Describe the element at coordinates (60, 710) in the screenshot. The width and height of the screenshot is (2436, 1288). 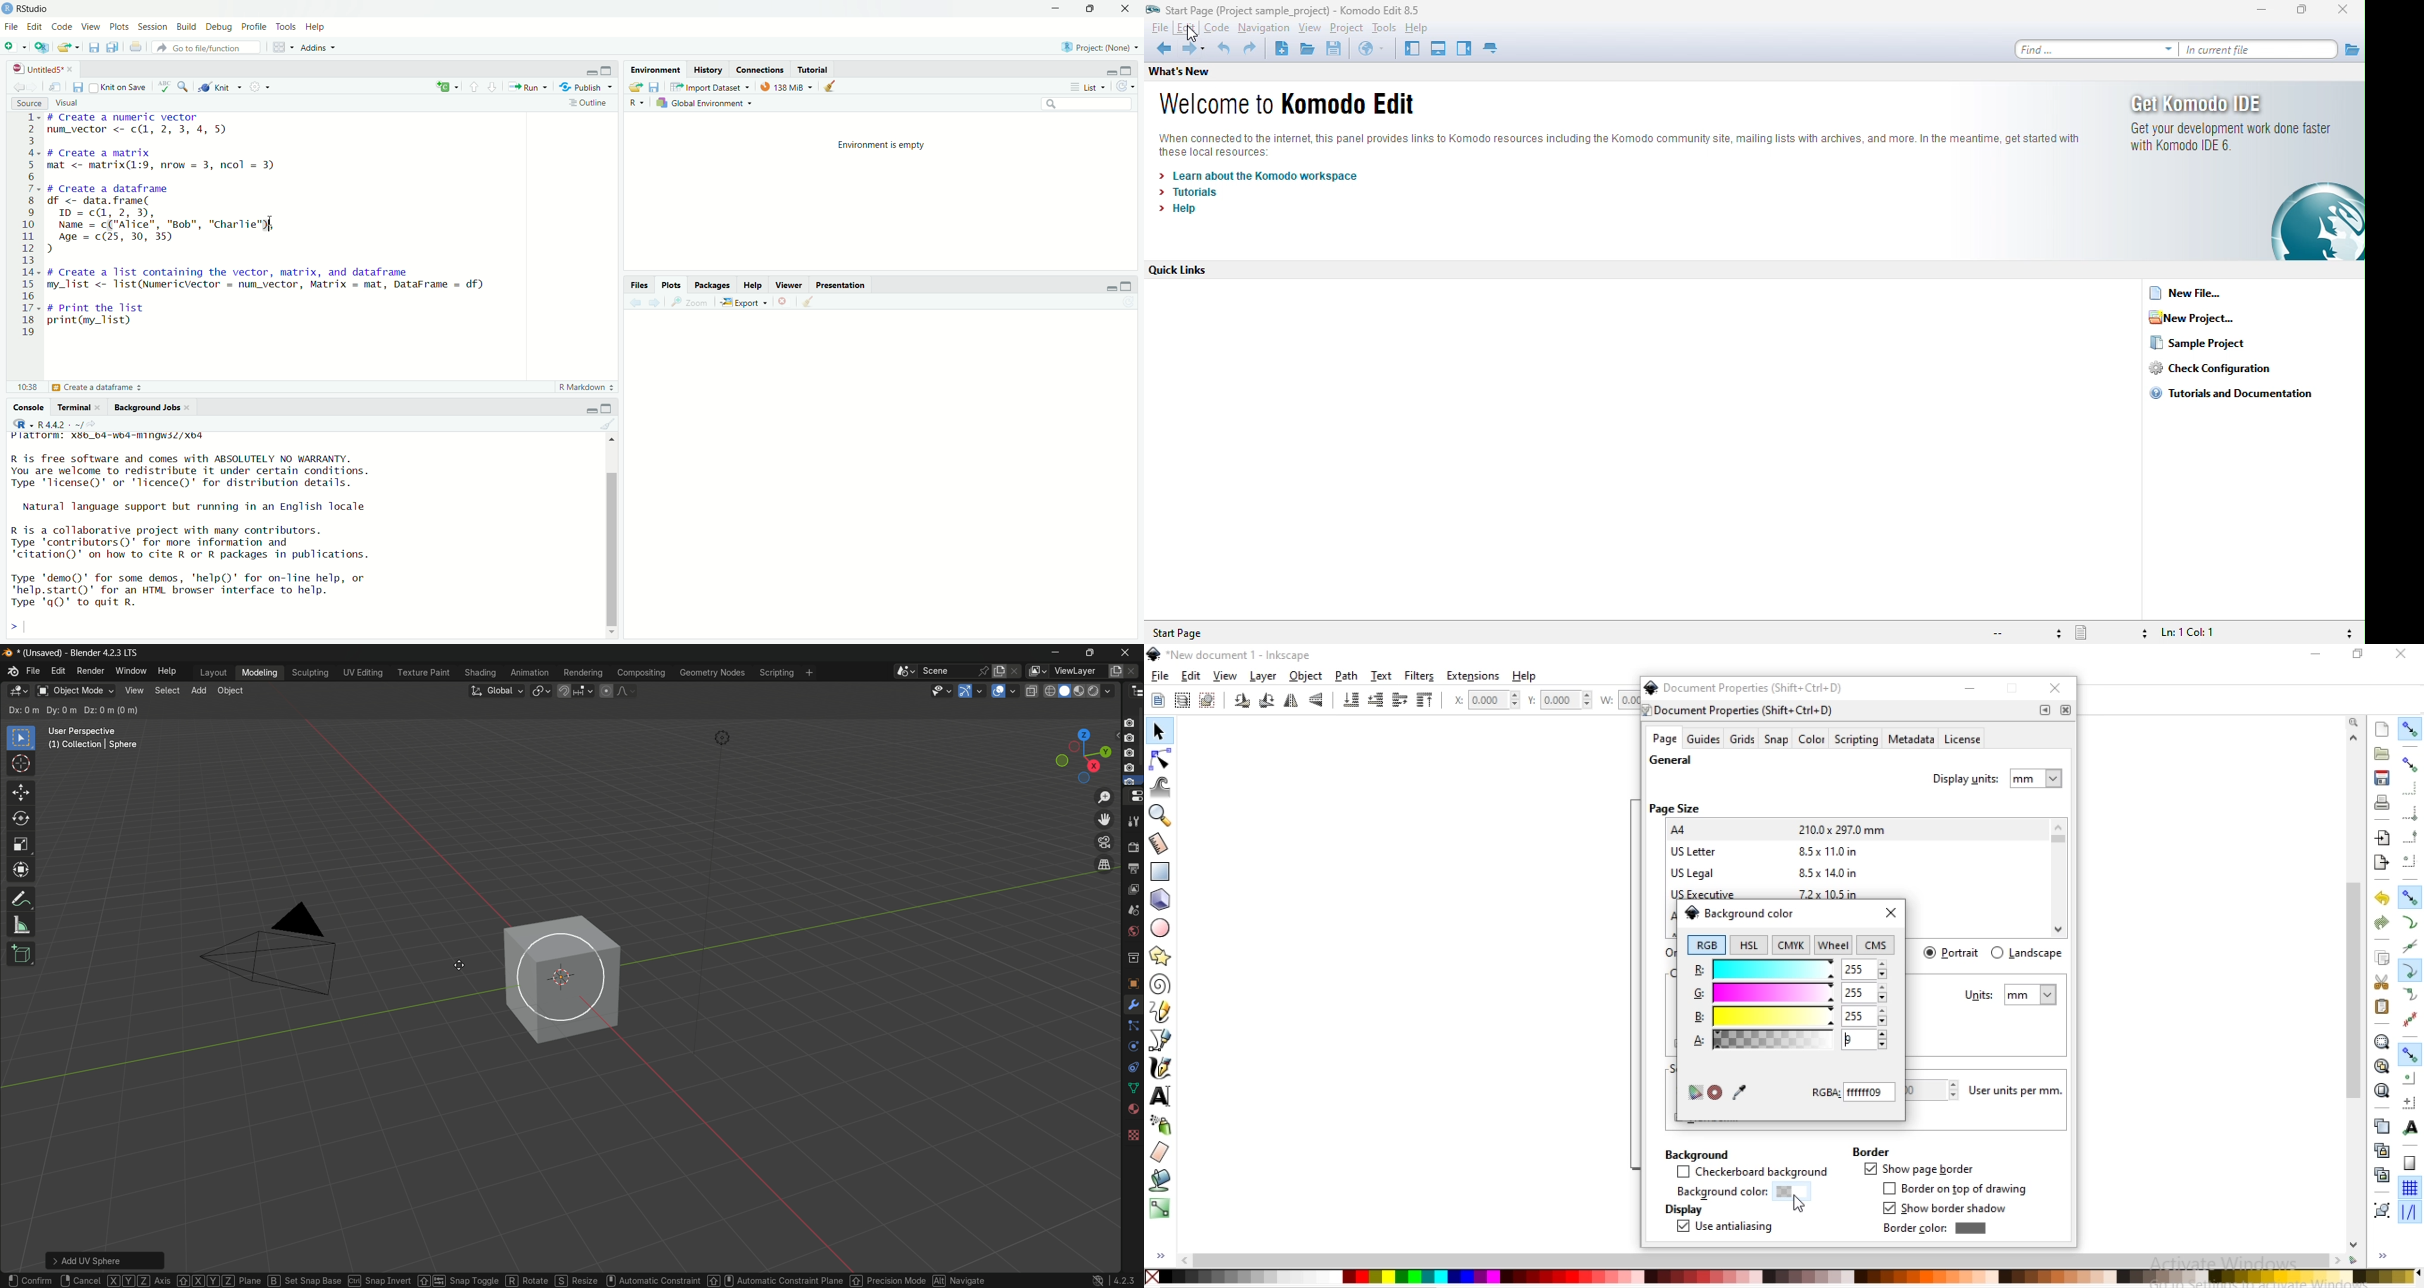
I see `invert existing selection` at that location.